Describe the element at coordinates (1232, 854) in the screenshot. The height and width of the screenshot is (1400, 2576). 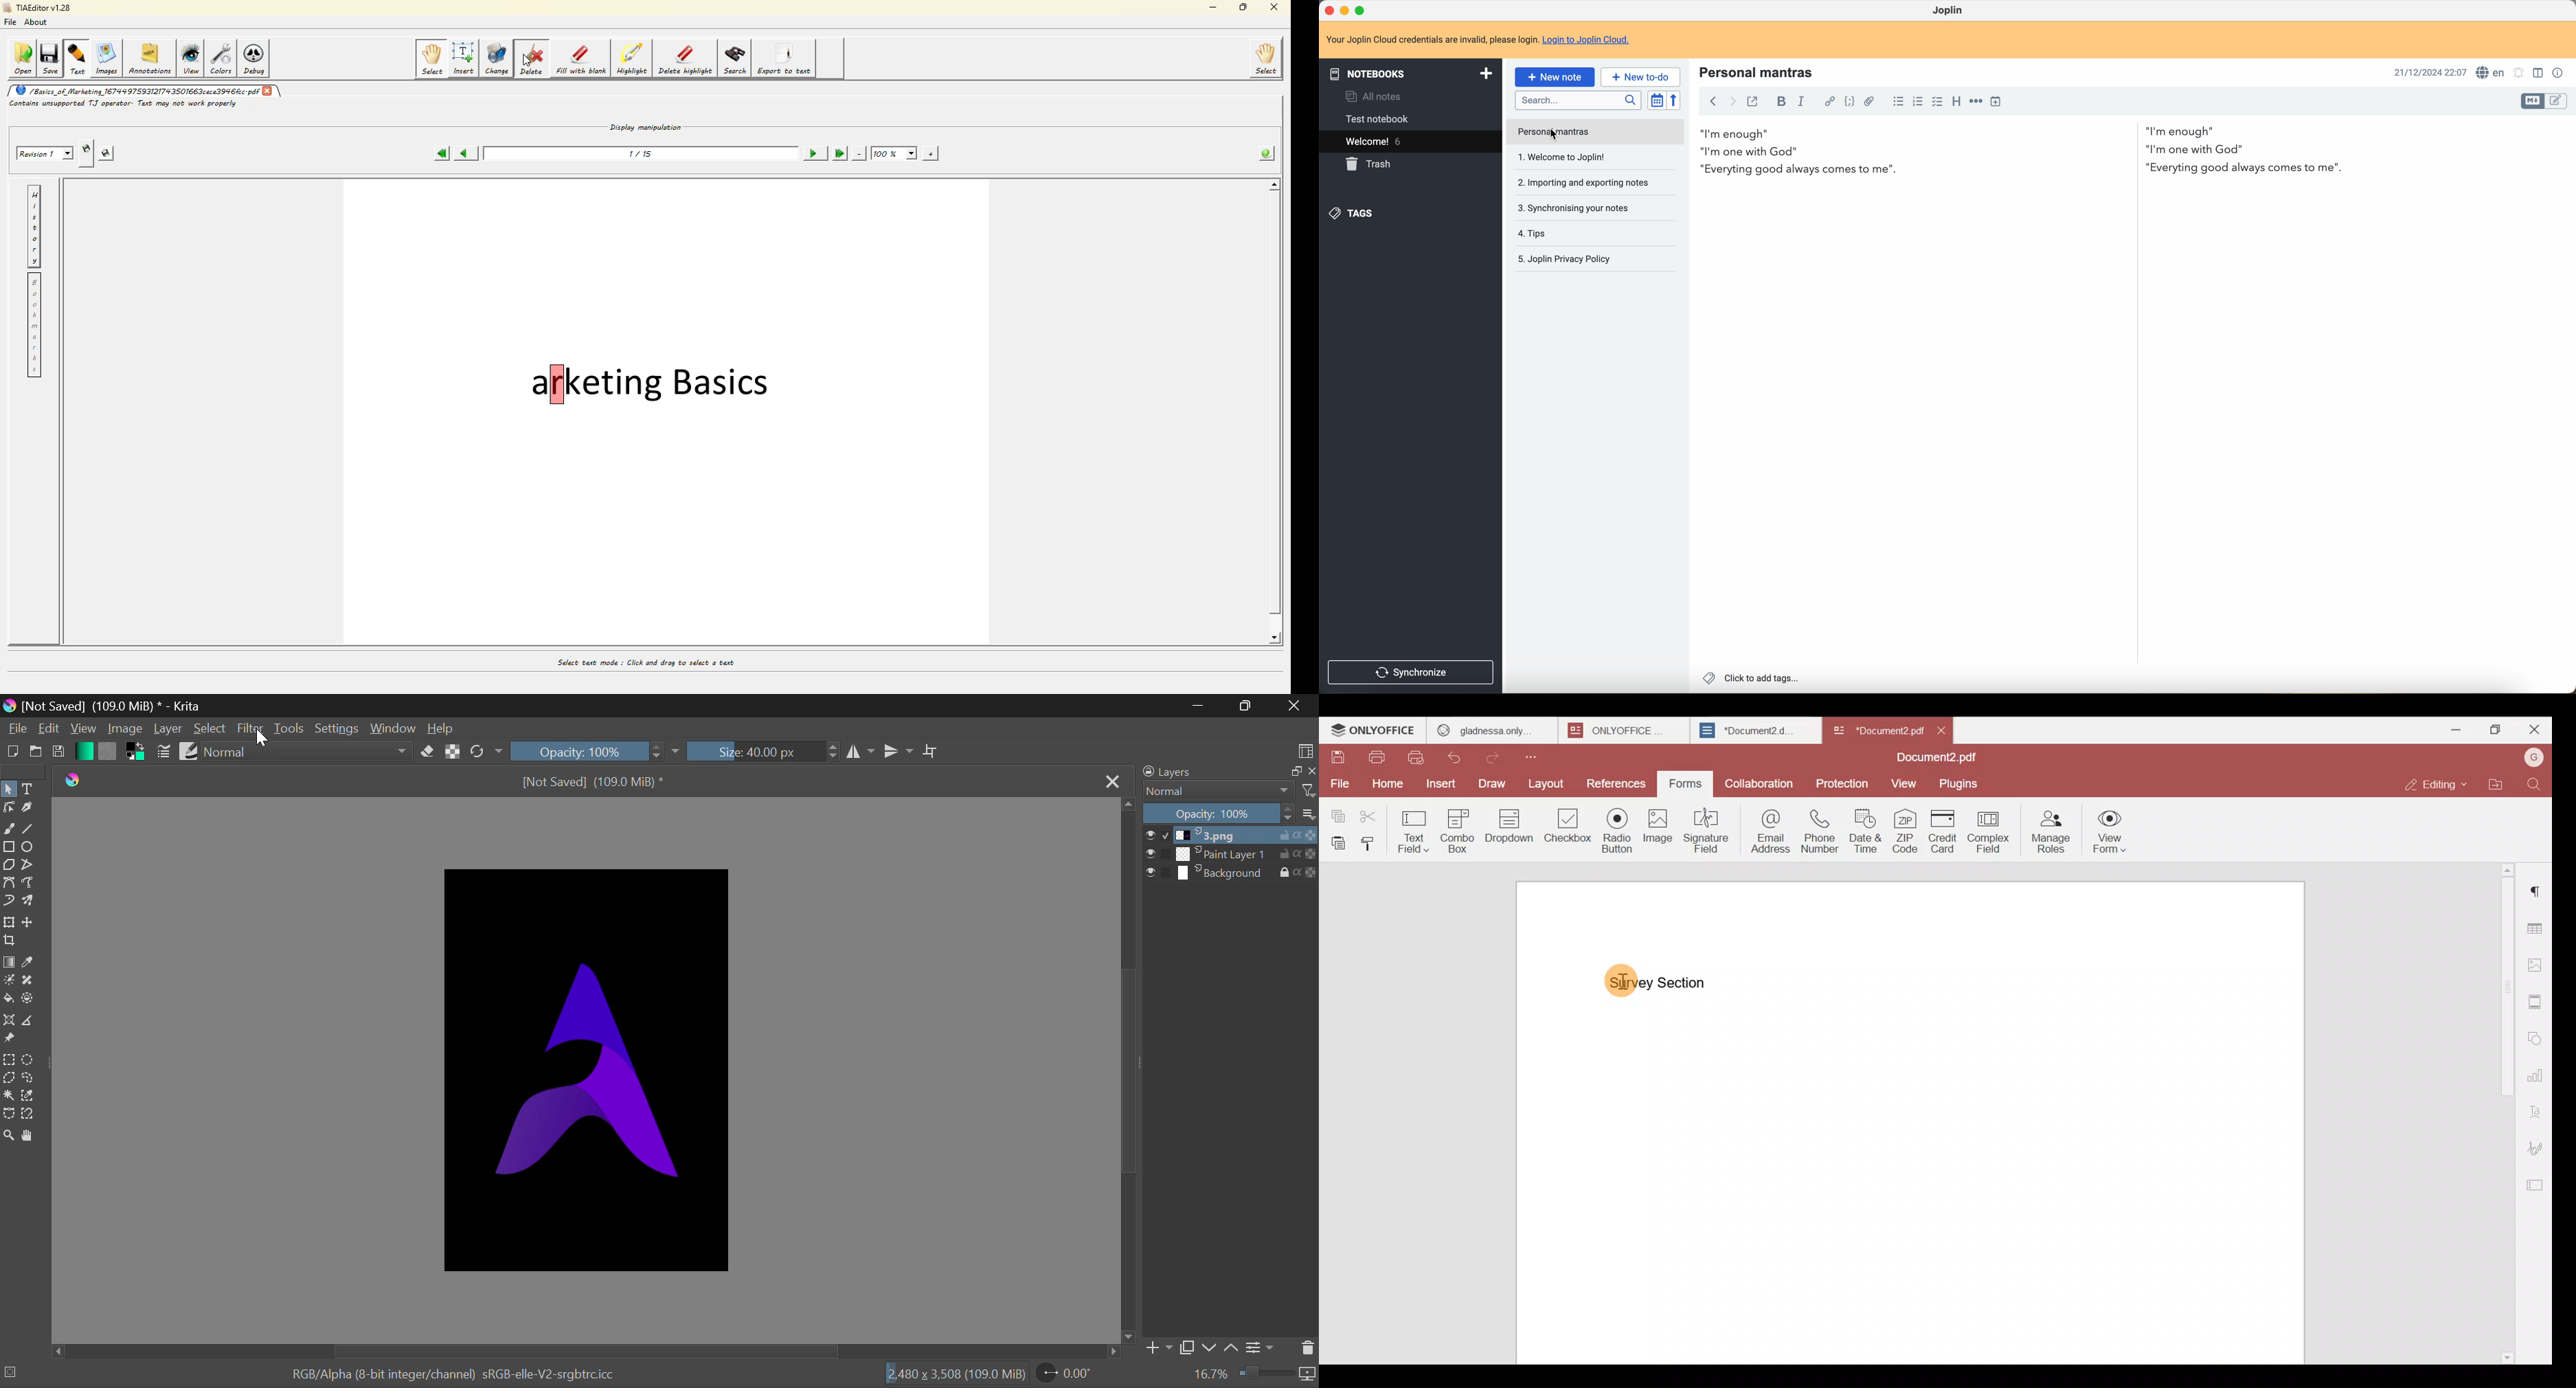
I see `Paint Layer 1` at that location.